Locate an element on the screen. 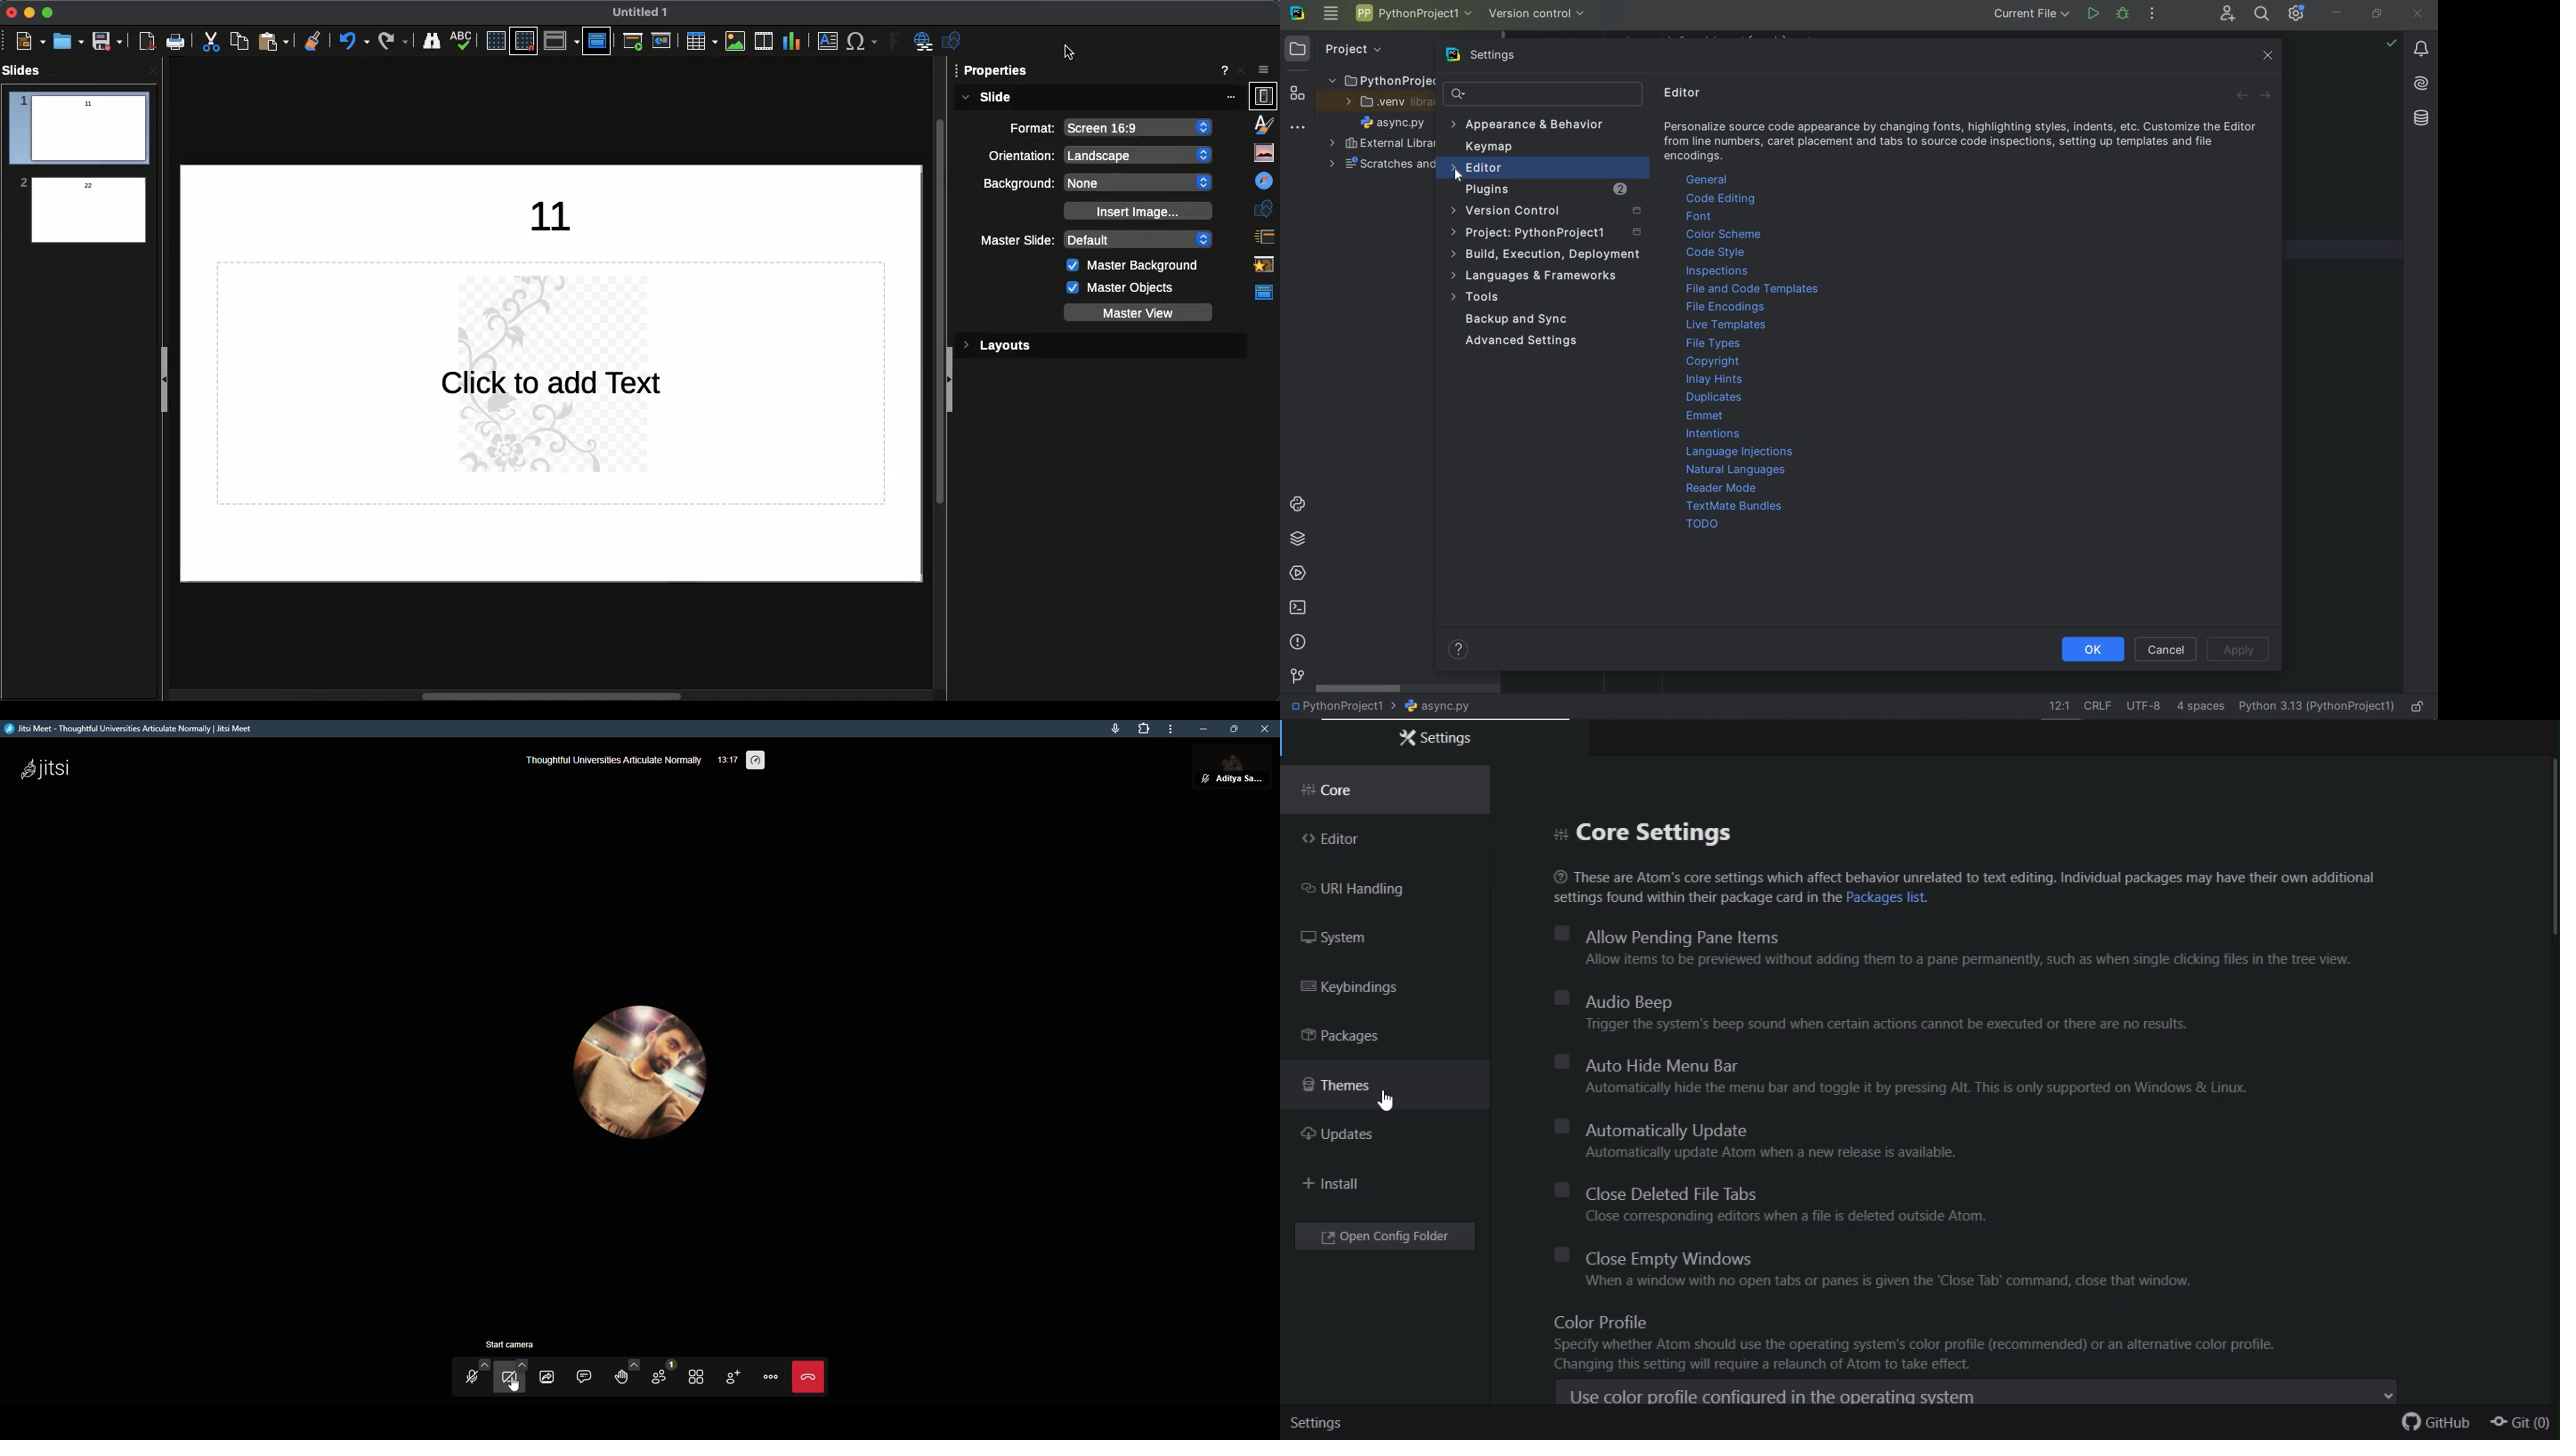 This screenshot has height=1456, width=2576. Gallery is located at coordinates (1266, 152).